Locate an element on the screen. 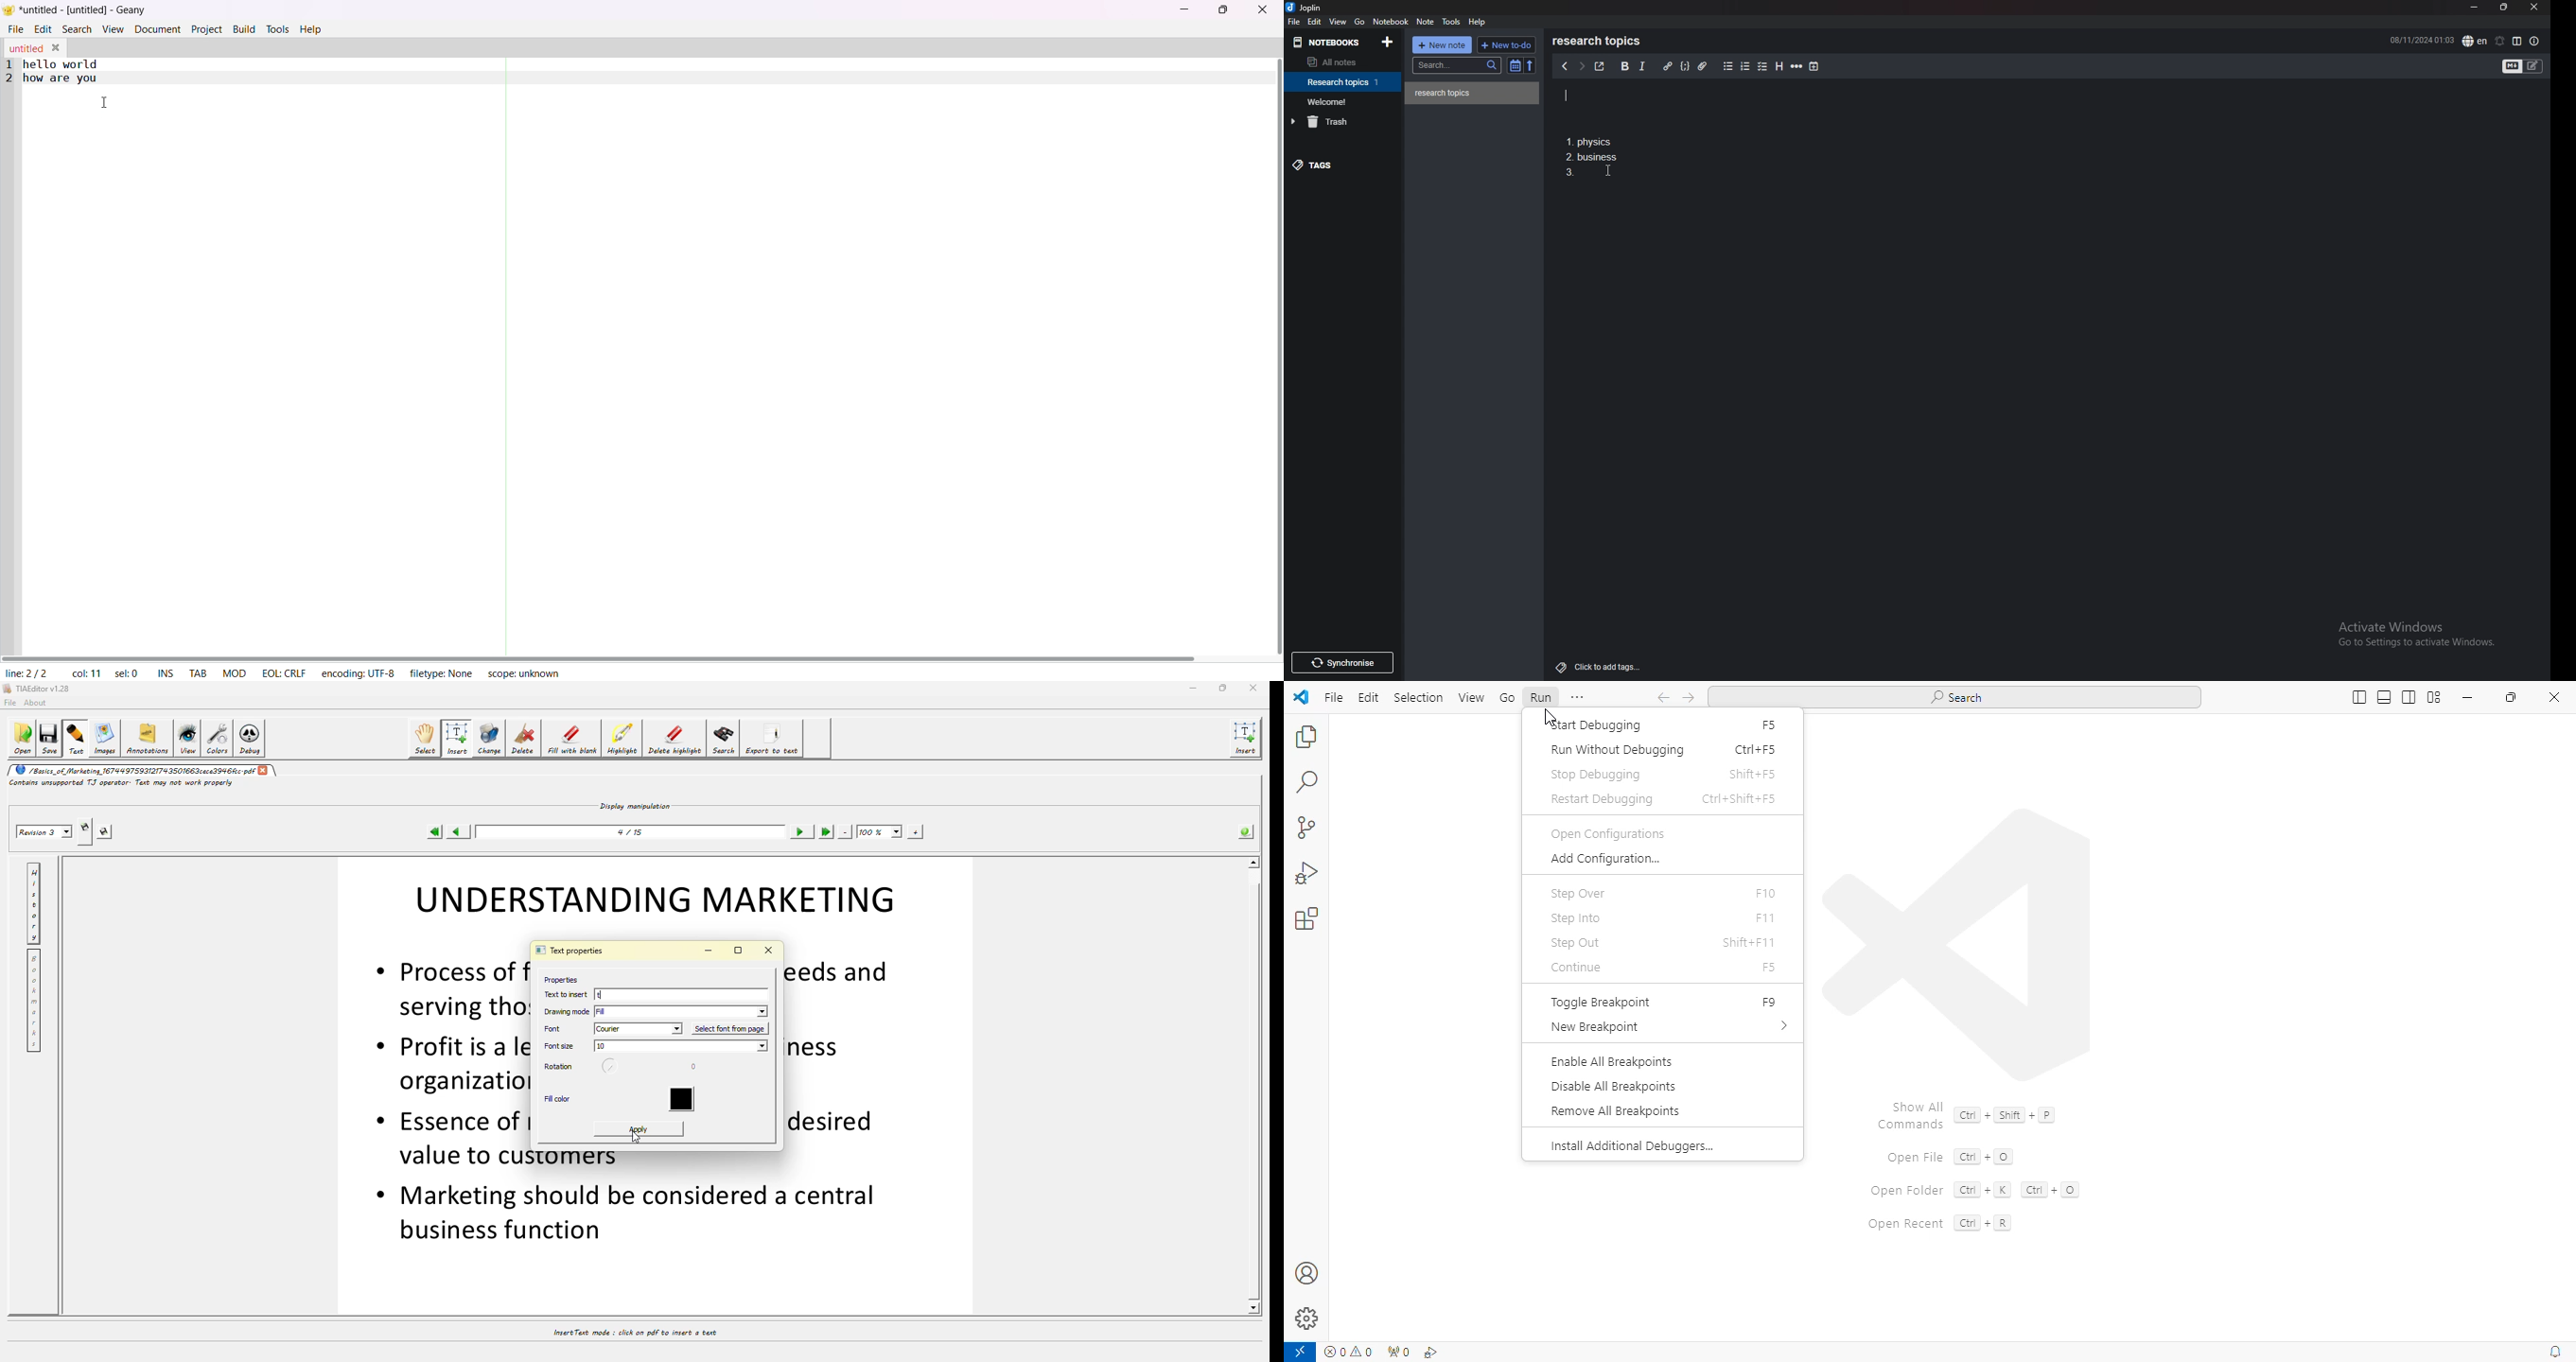 The width and height of the screenshot is (2576, 1372). add notebook is located at coordinates (1387, 42).